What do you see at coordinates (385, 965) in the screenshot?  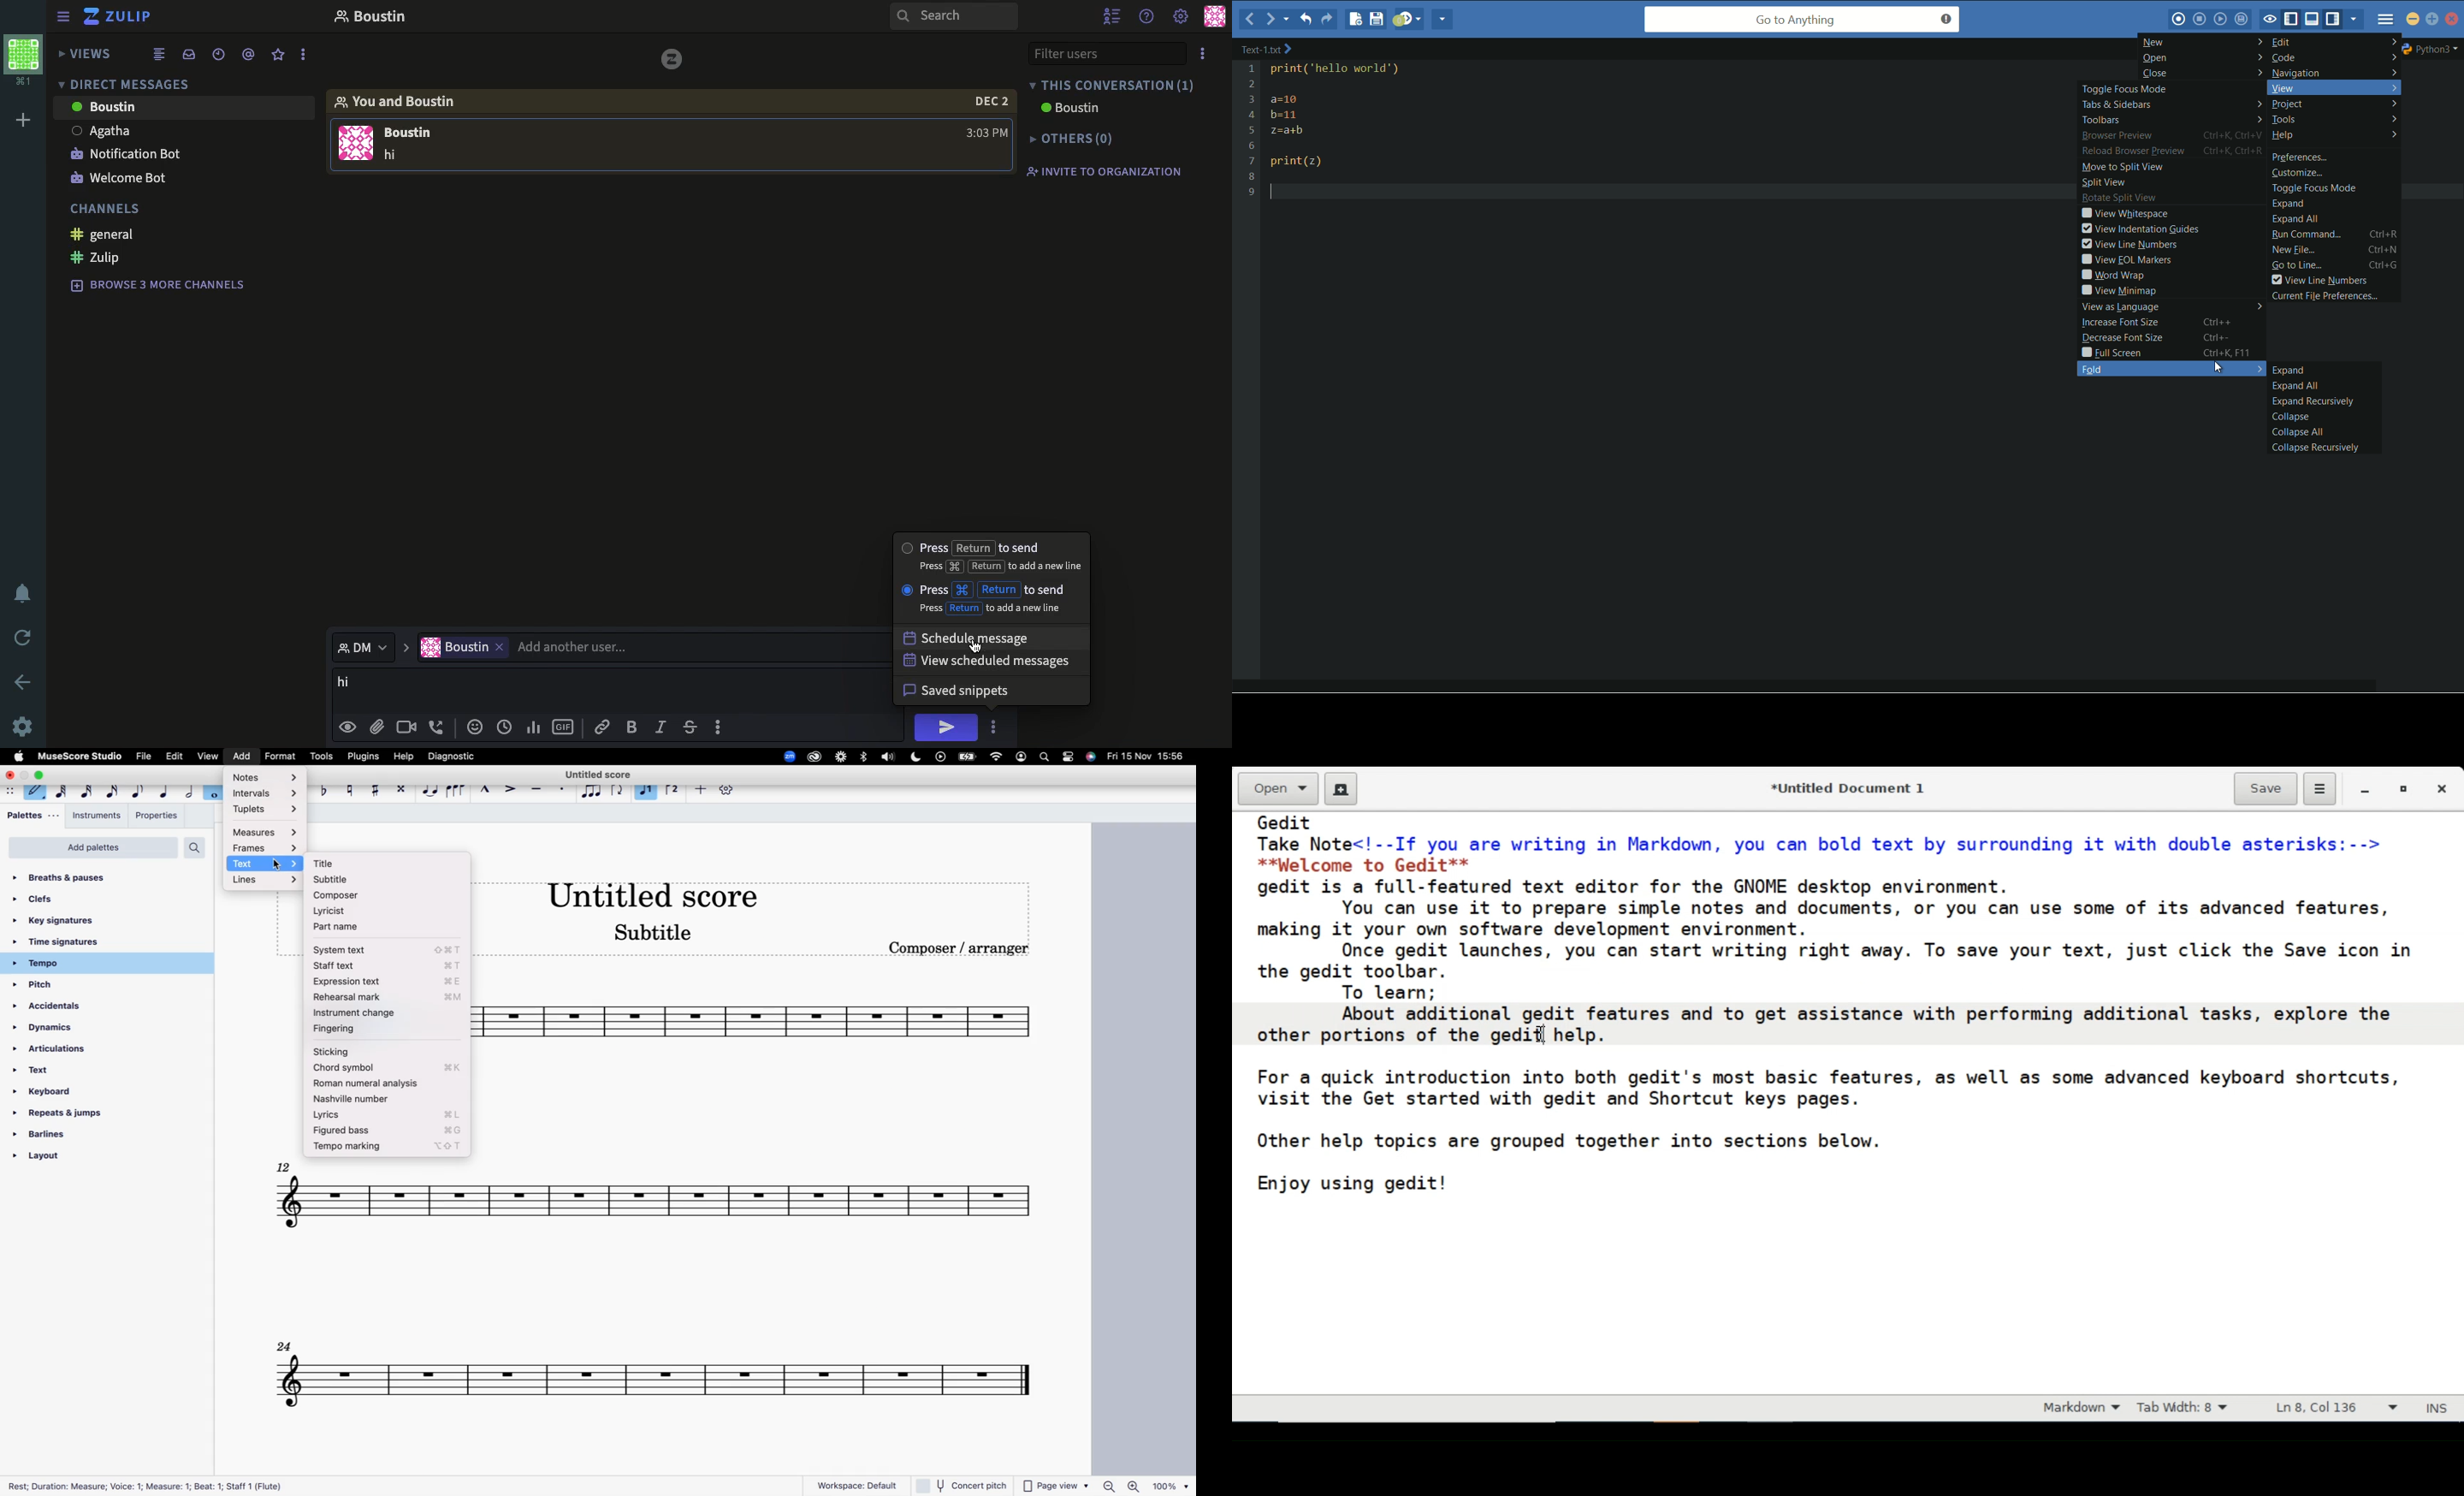 I see `staff text` at bounding box center [385, 965].